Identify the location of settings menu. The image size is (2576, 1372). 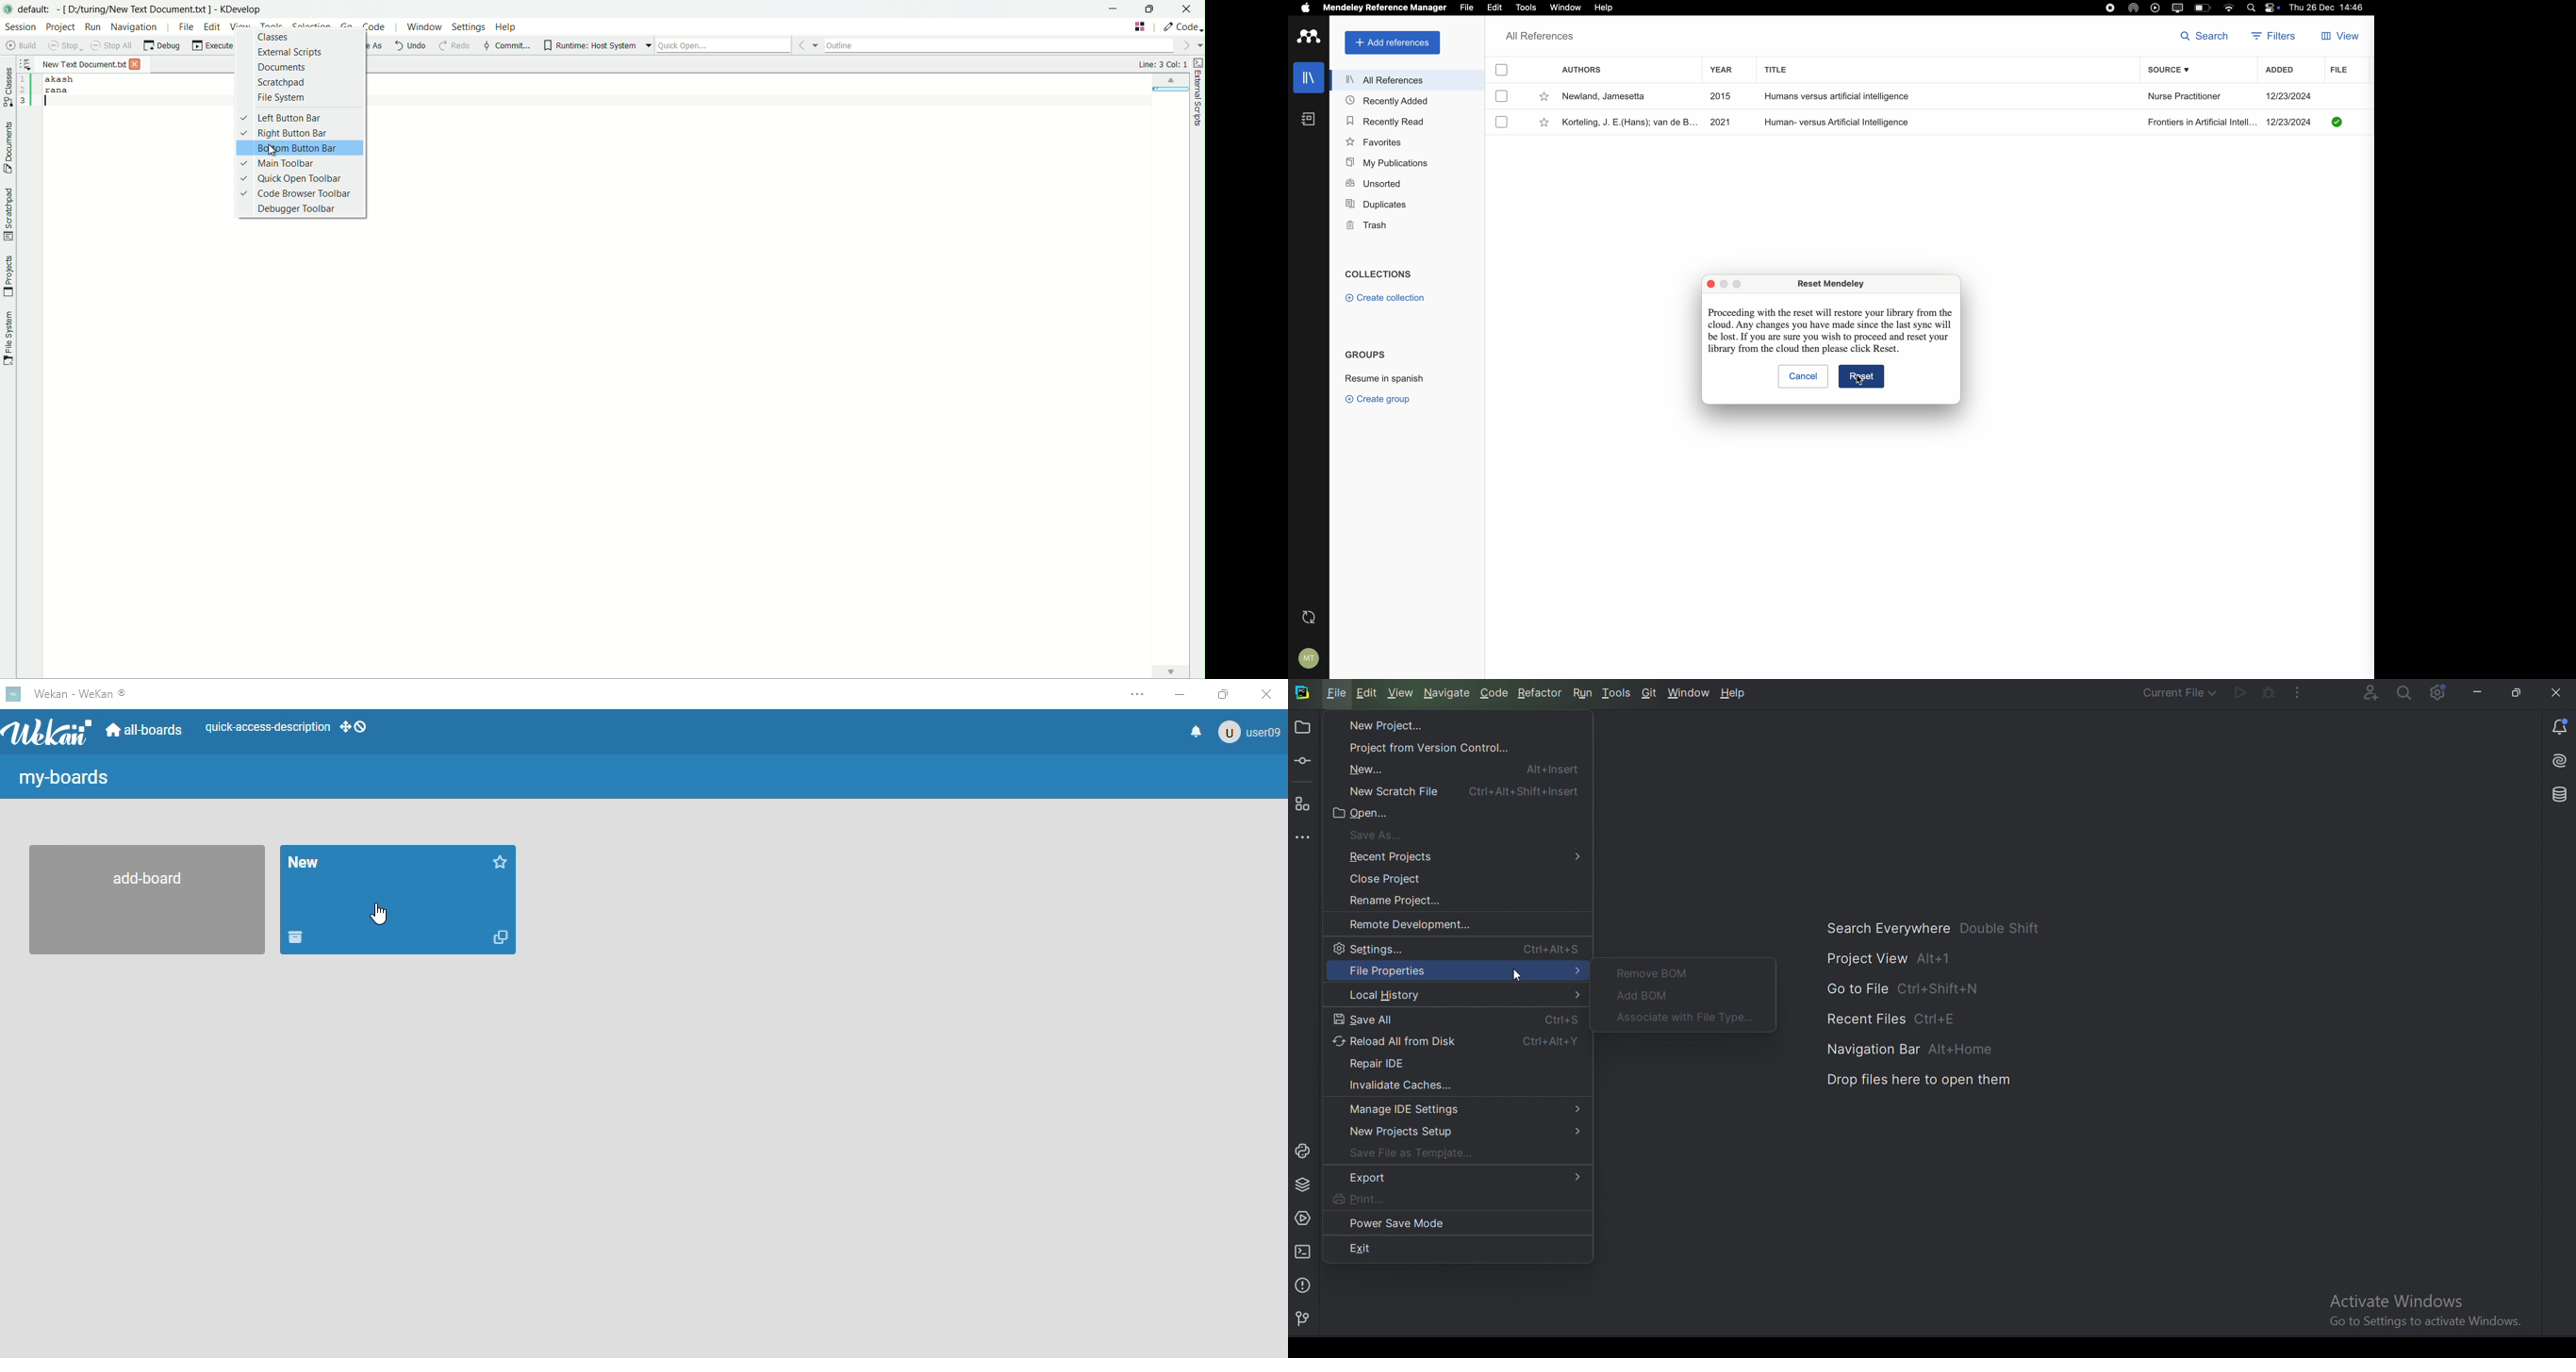
(470, 27).